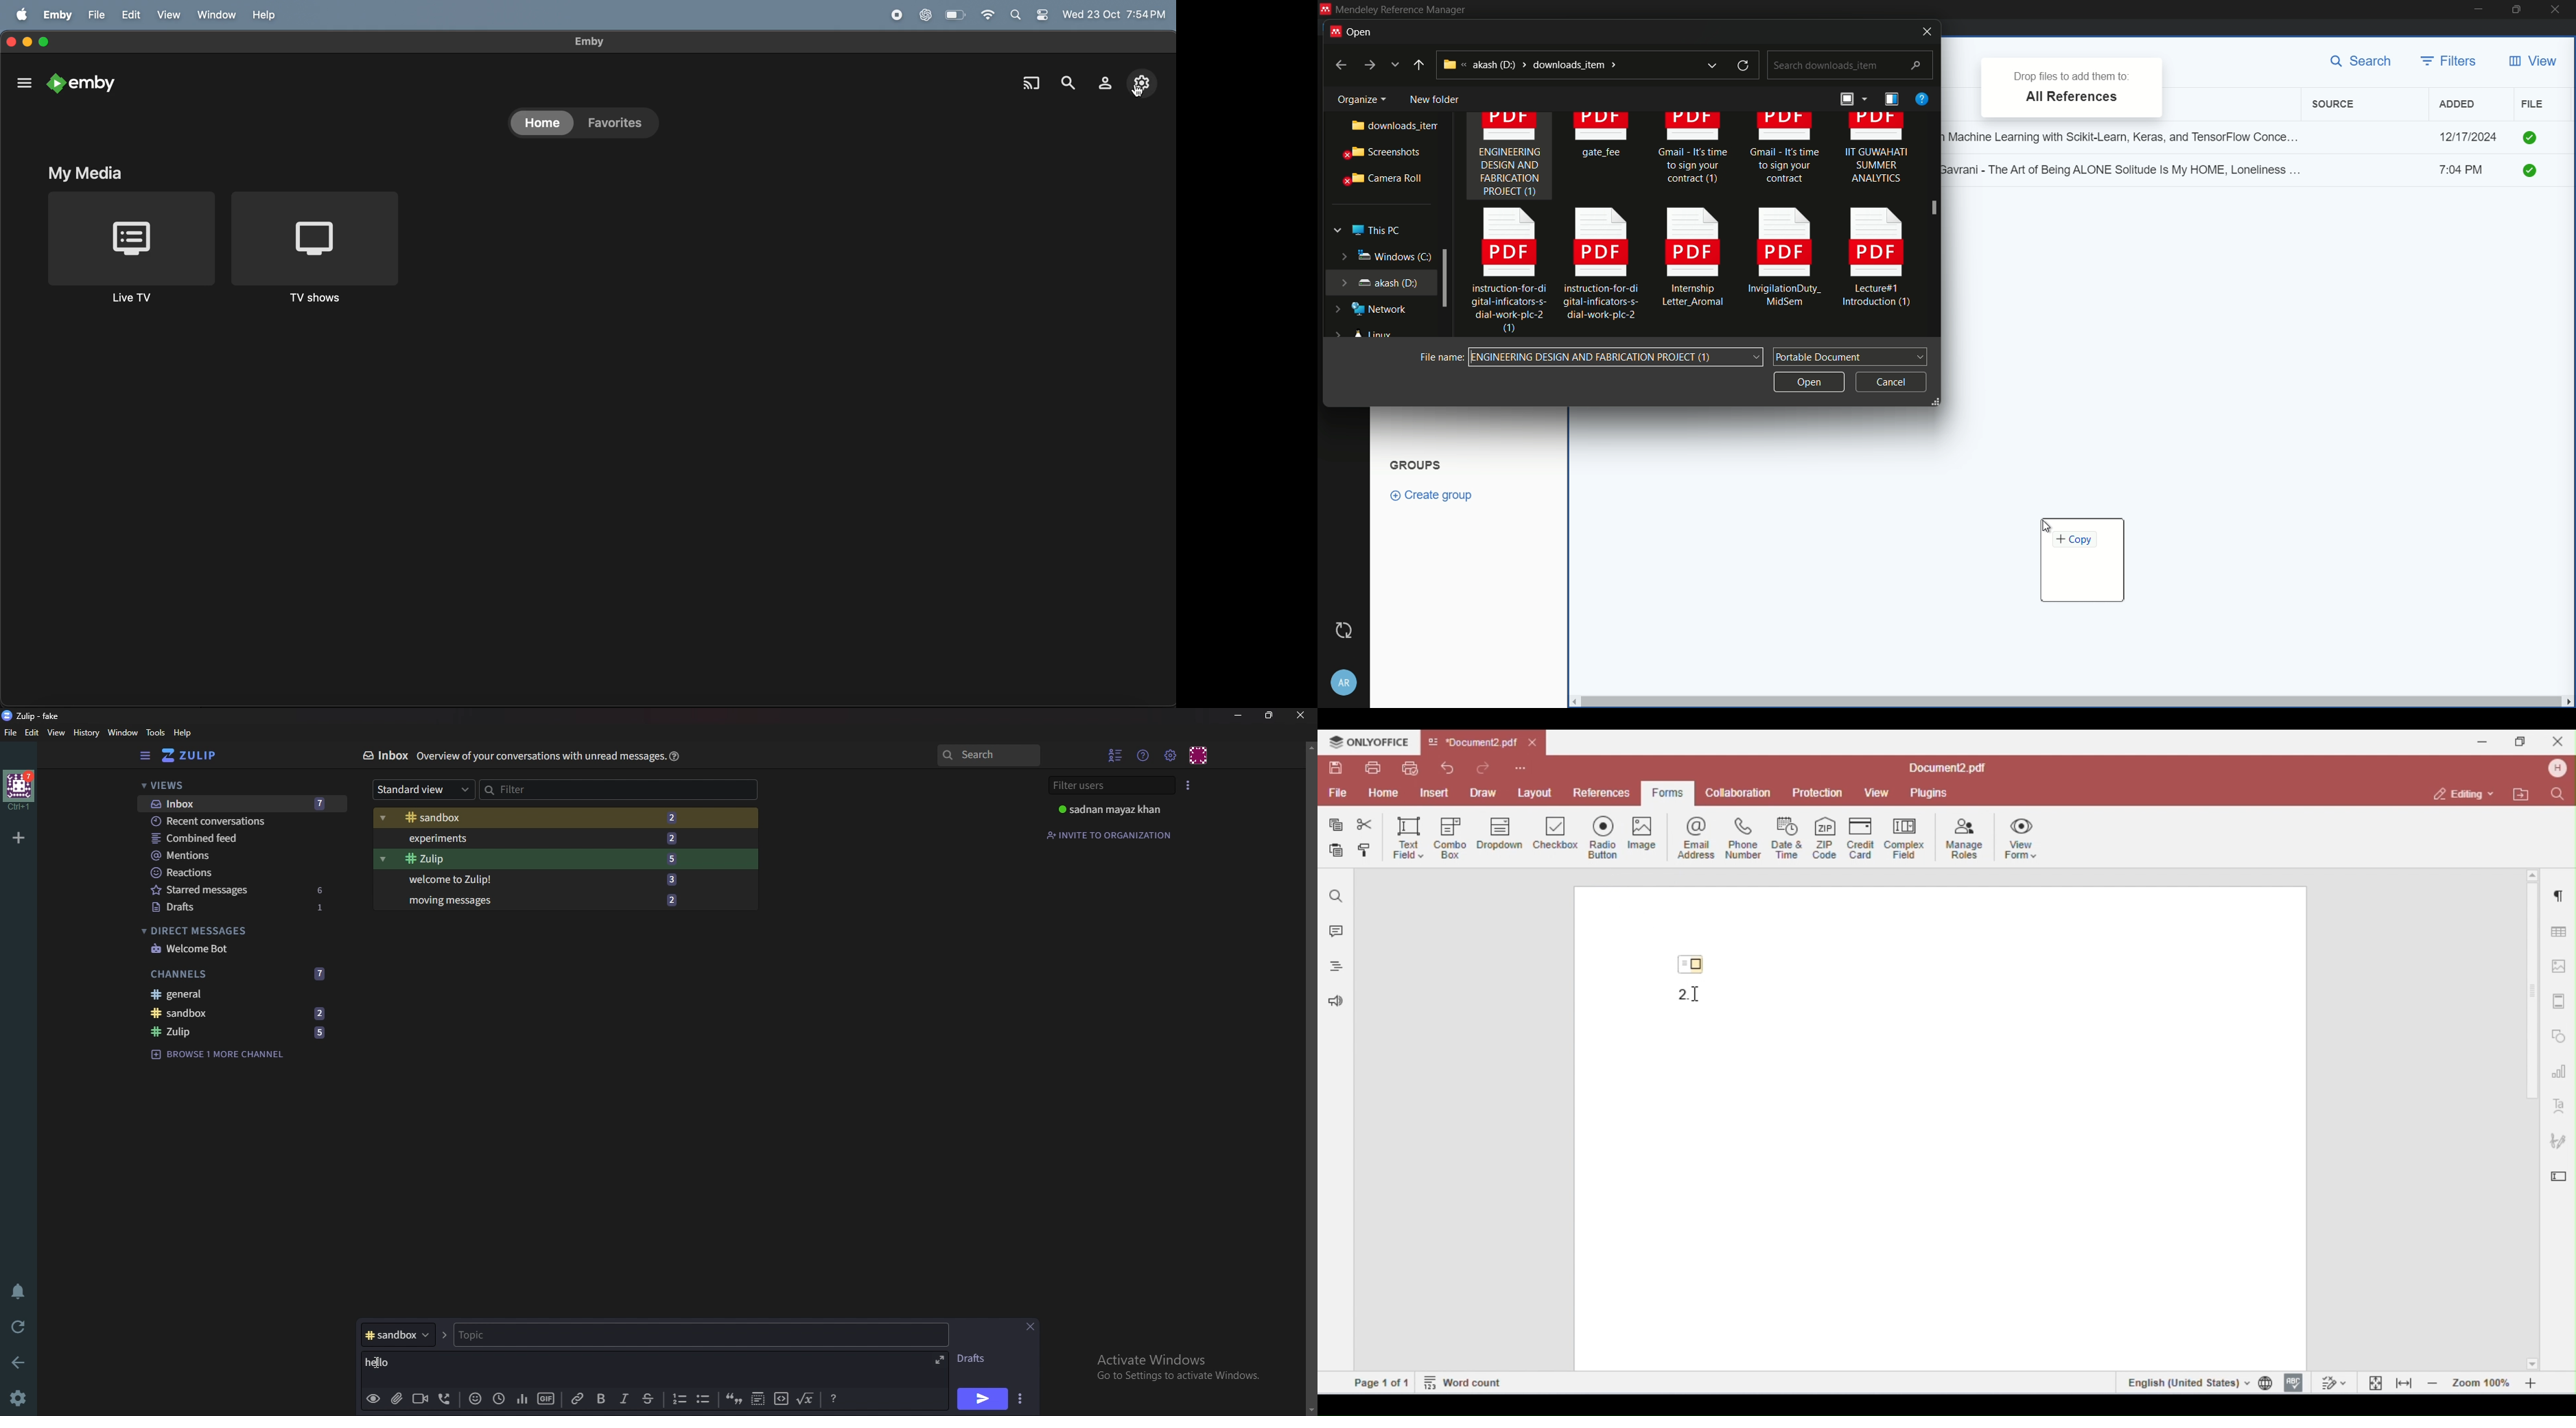 This screenshot has height=1428, width=2576. Describe the element at coordinates (1712, 65) in the screenshot. I see `expand` at that location.